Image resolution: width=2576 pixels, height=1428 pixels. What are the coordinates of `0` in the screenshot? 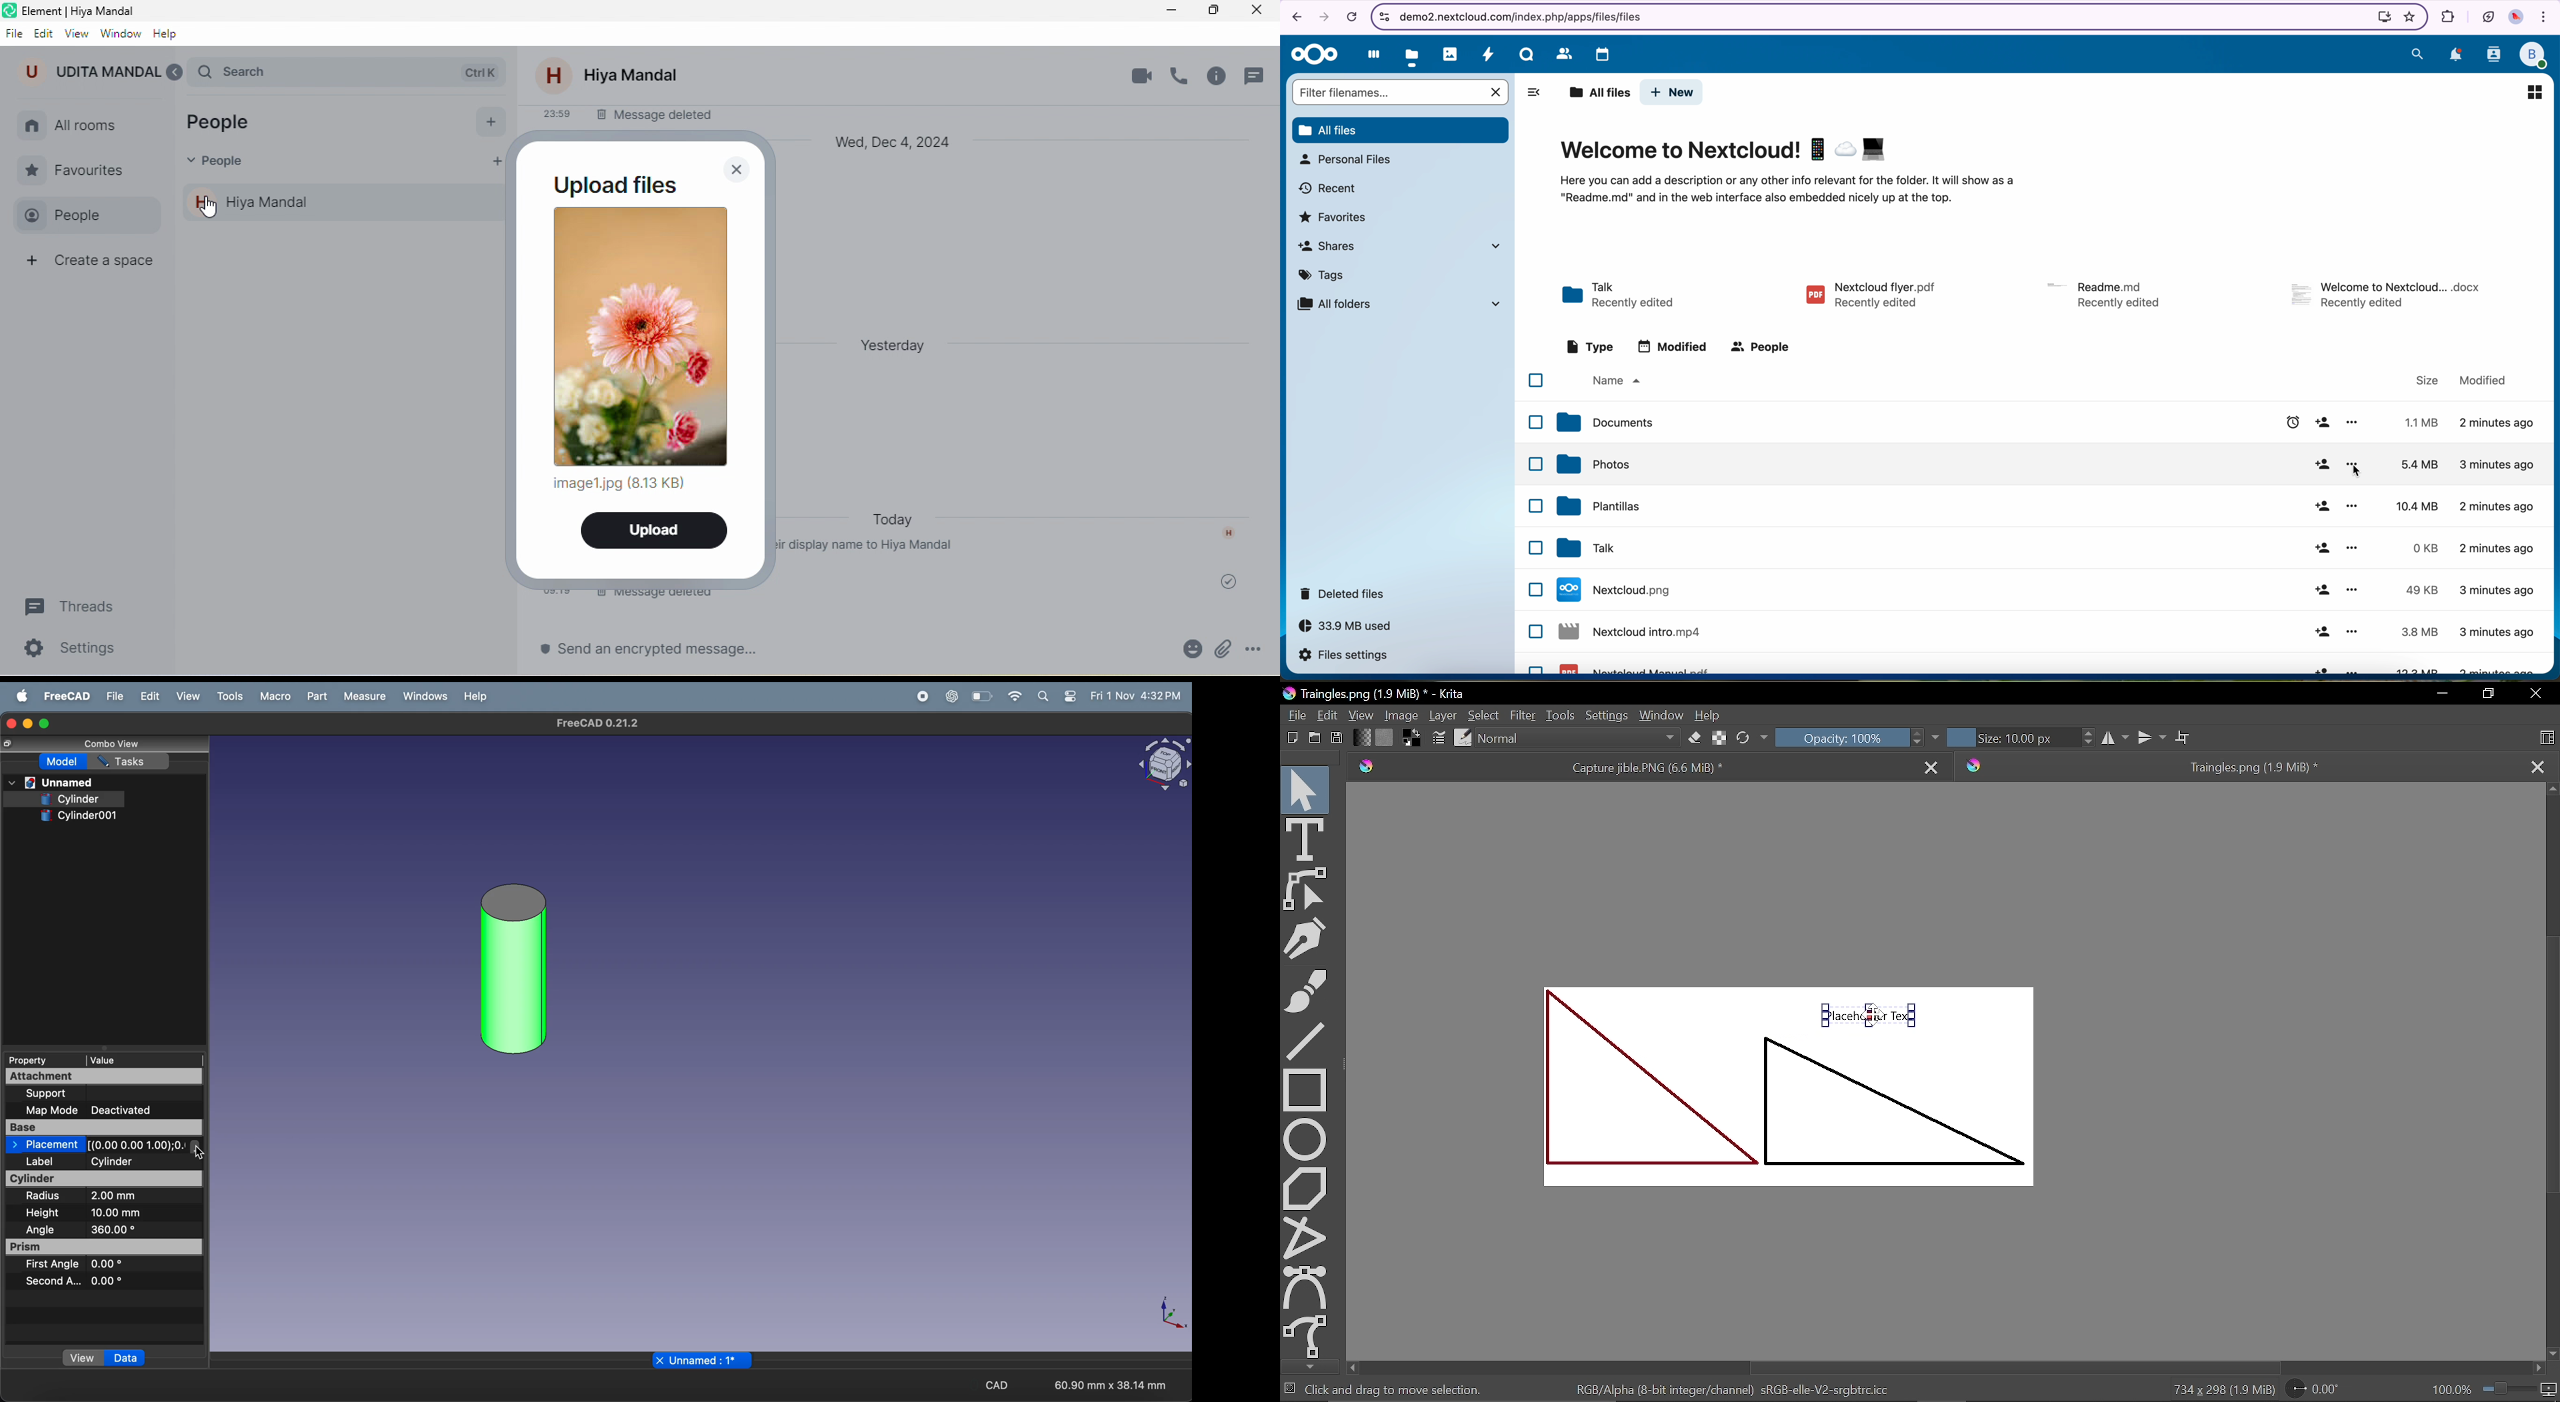 It's located at (2418, 549).